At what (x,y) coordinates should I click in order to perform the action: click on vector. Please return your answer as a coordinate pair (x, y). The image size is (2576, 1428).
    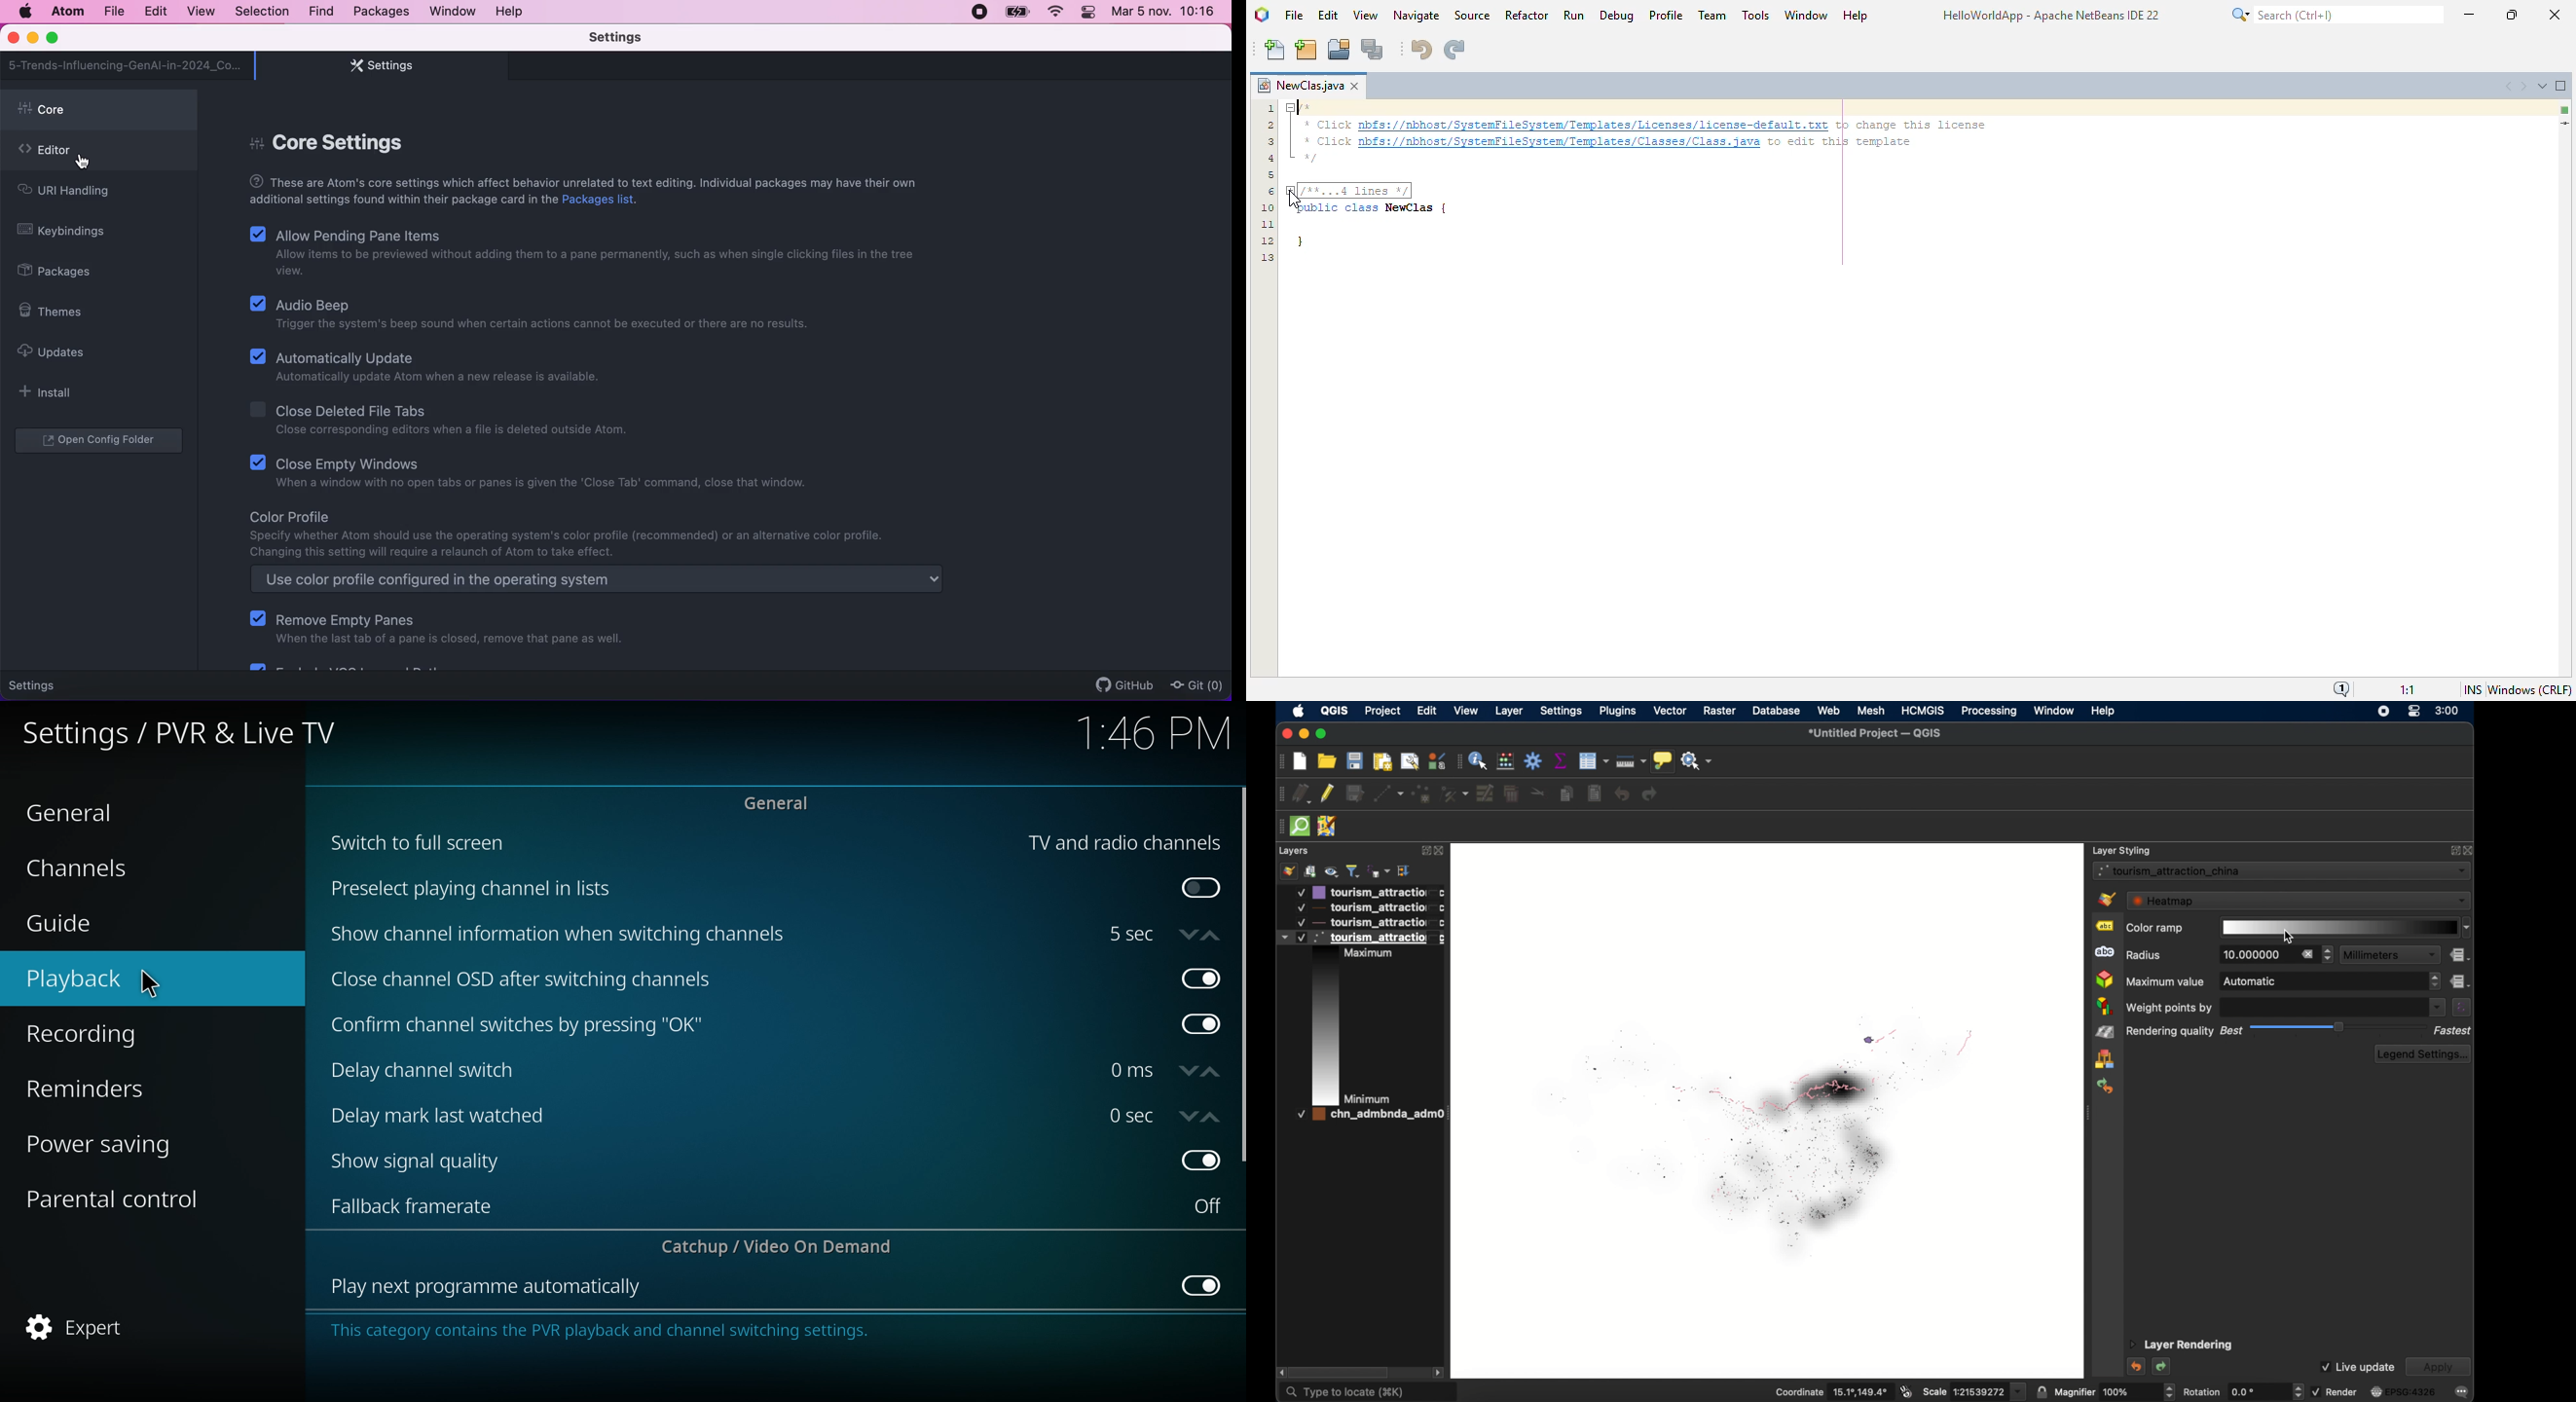
    Looking at the image, I should click on (1671, 711).